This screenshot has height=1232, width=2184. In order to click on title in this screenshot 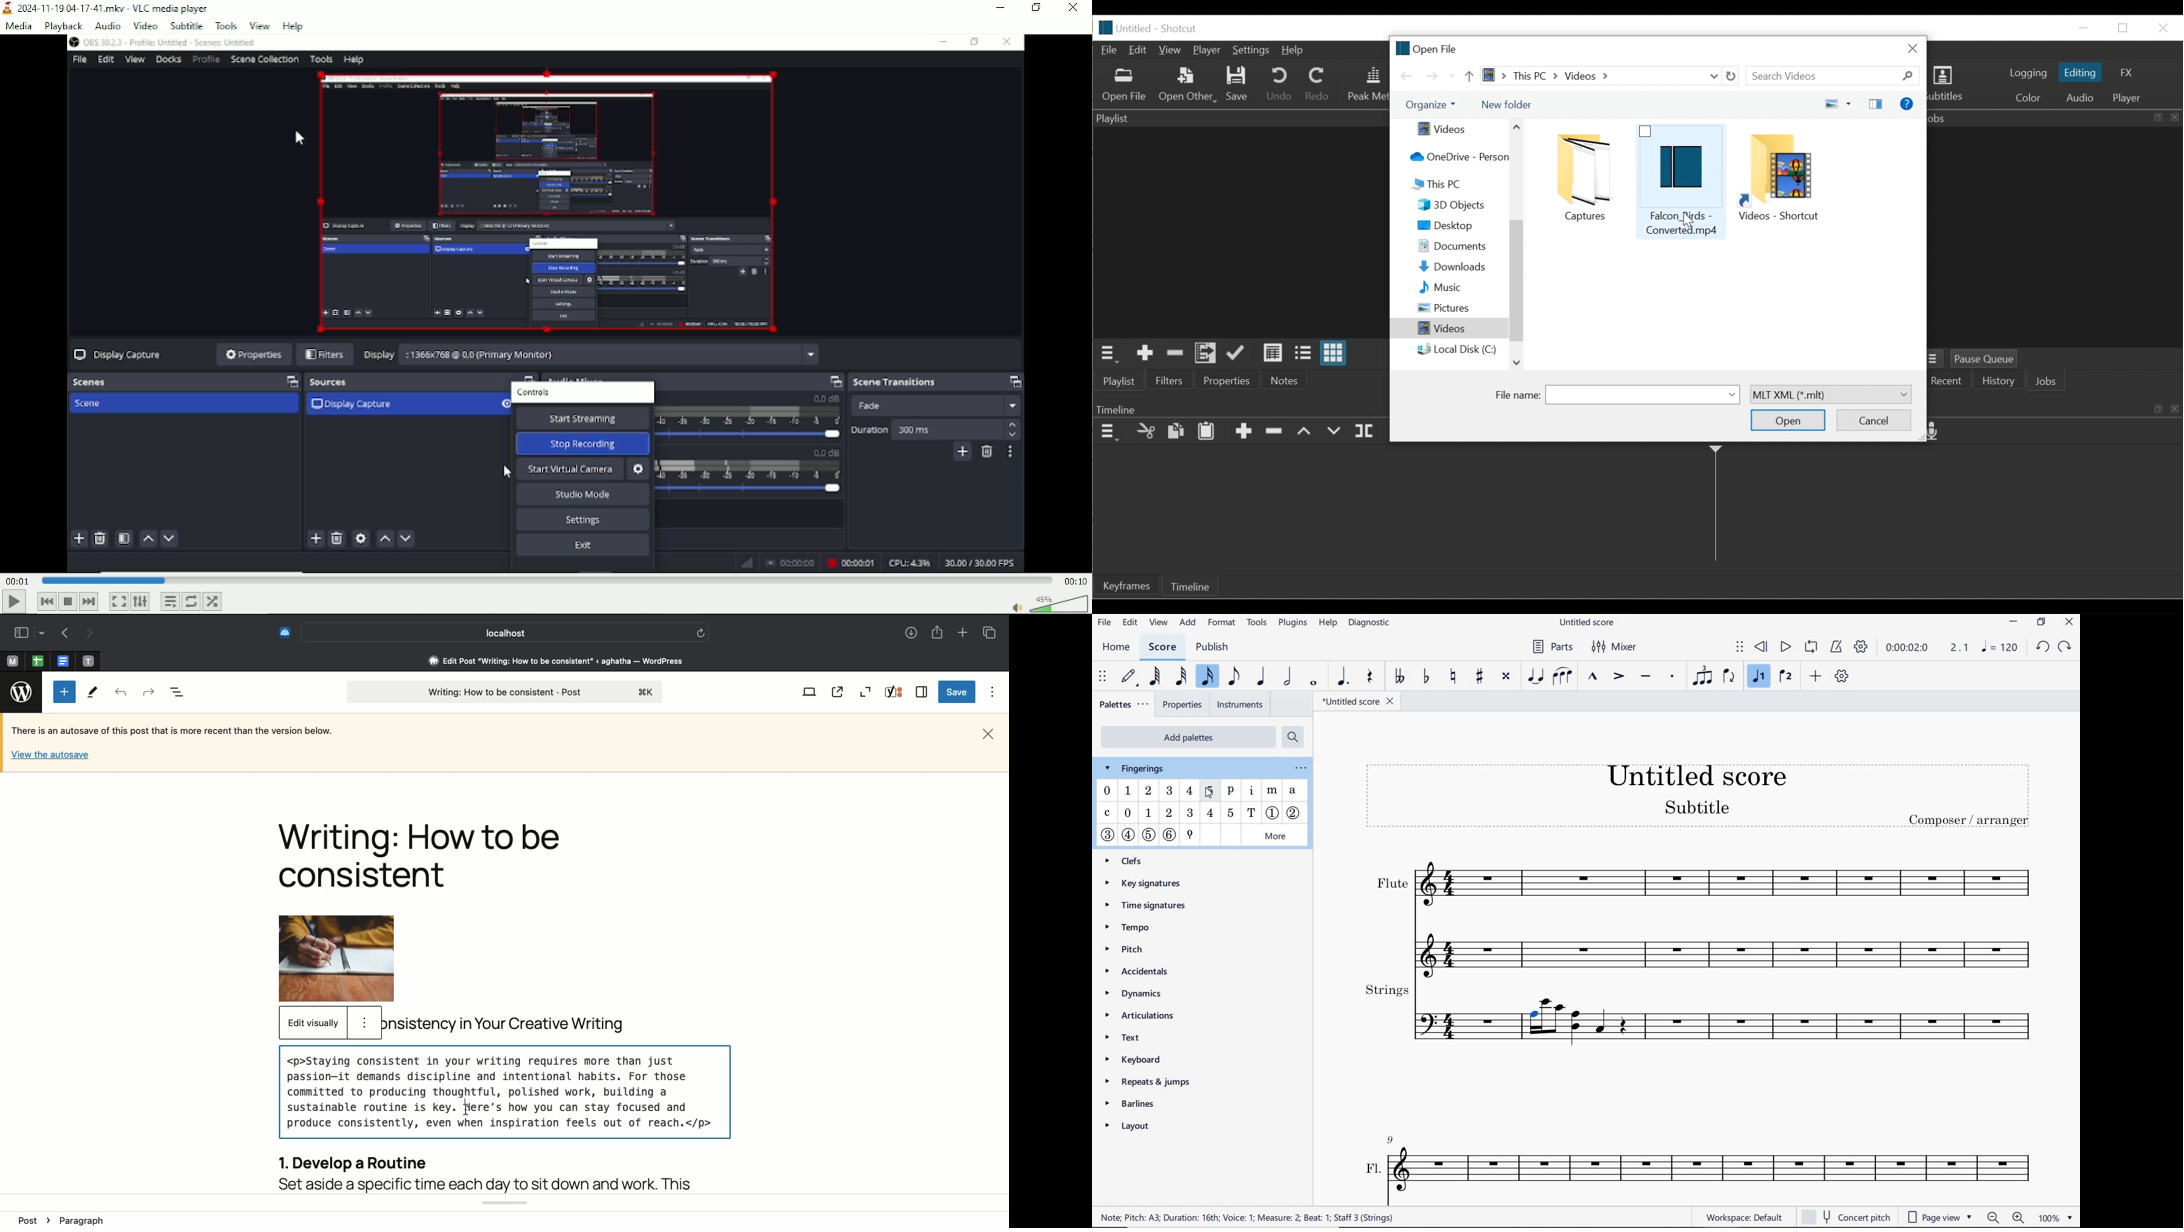, I will do `click(521, 1022)`.